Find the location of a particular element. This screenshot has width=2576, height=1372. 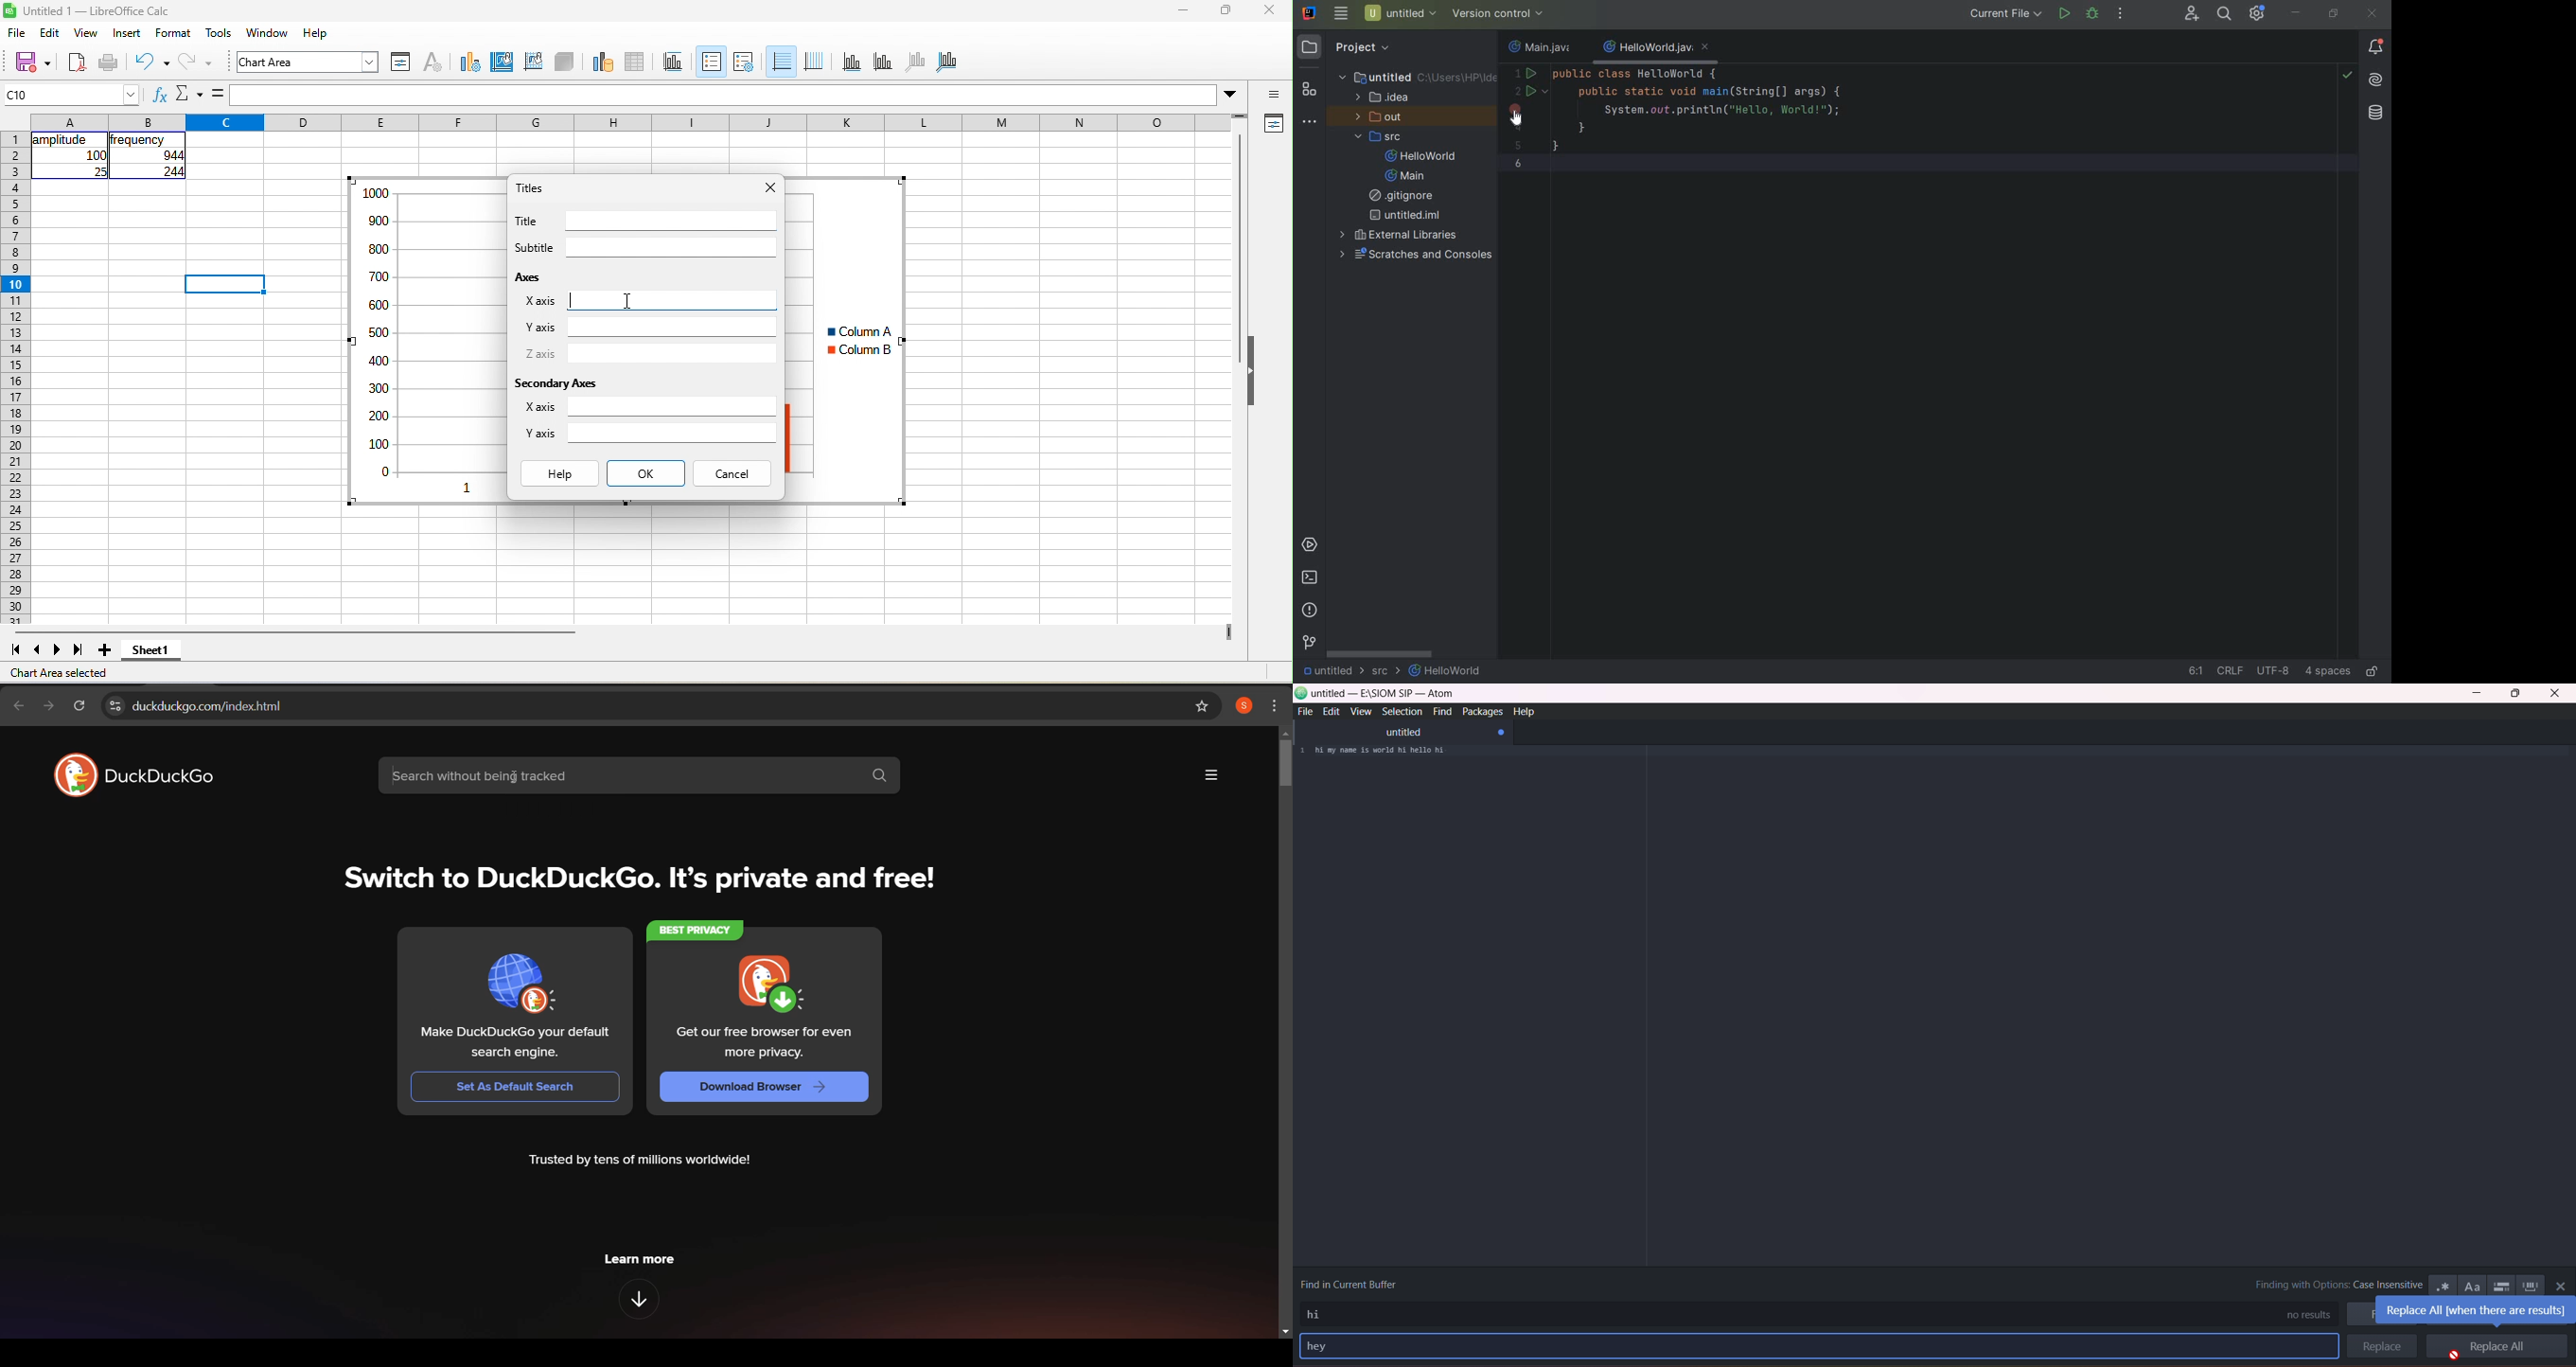

25 is located at coordinates (99, 171).